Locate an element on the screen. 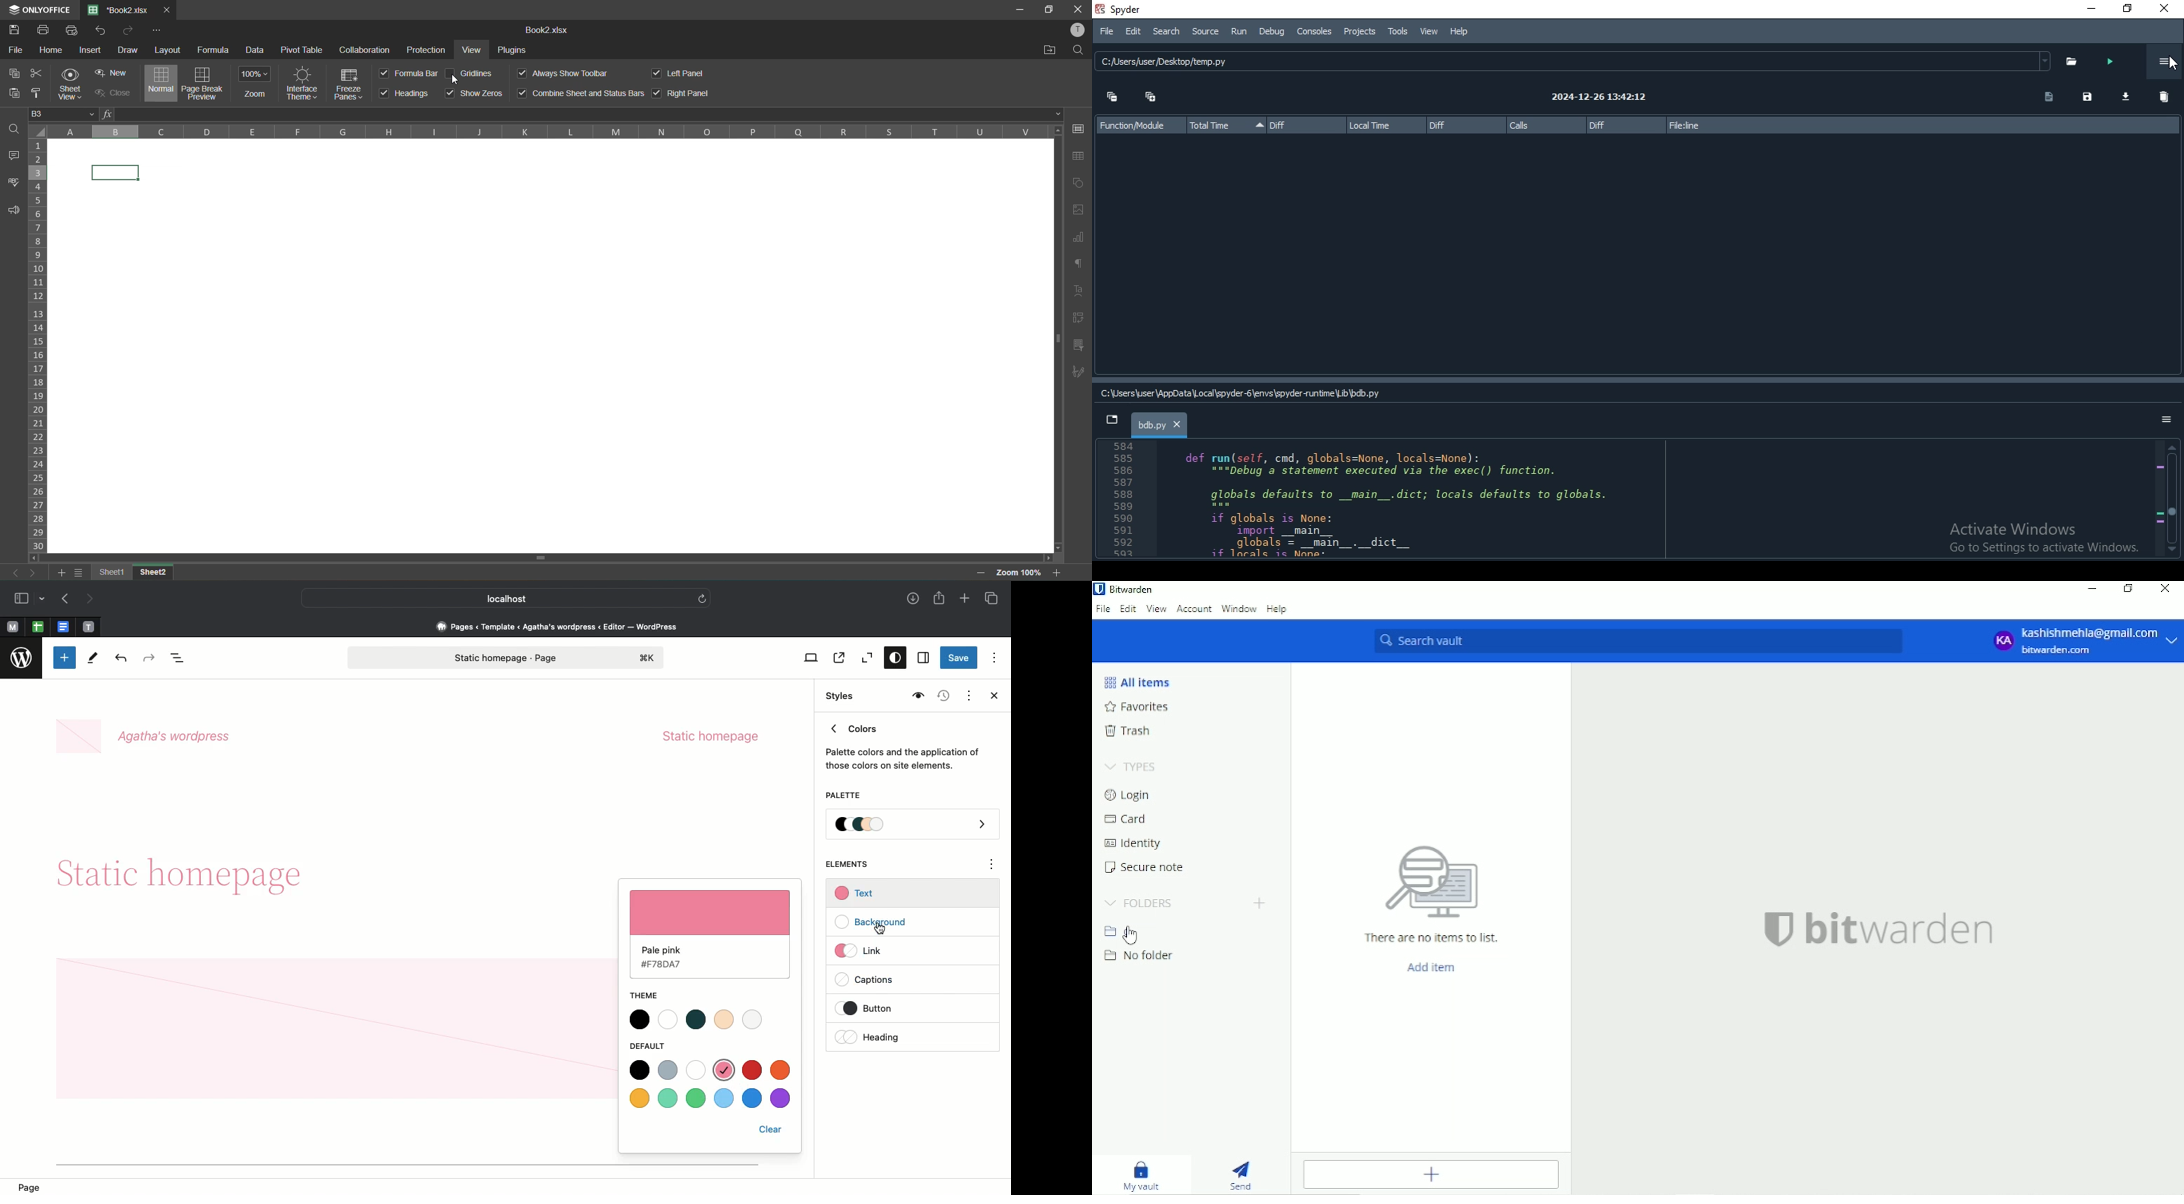  Diff is located at coordinates (1466, 126).